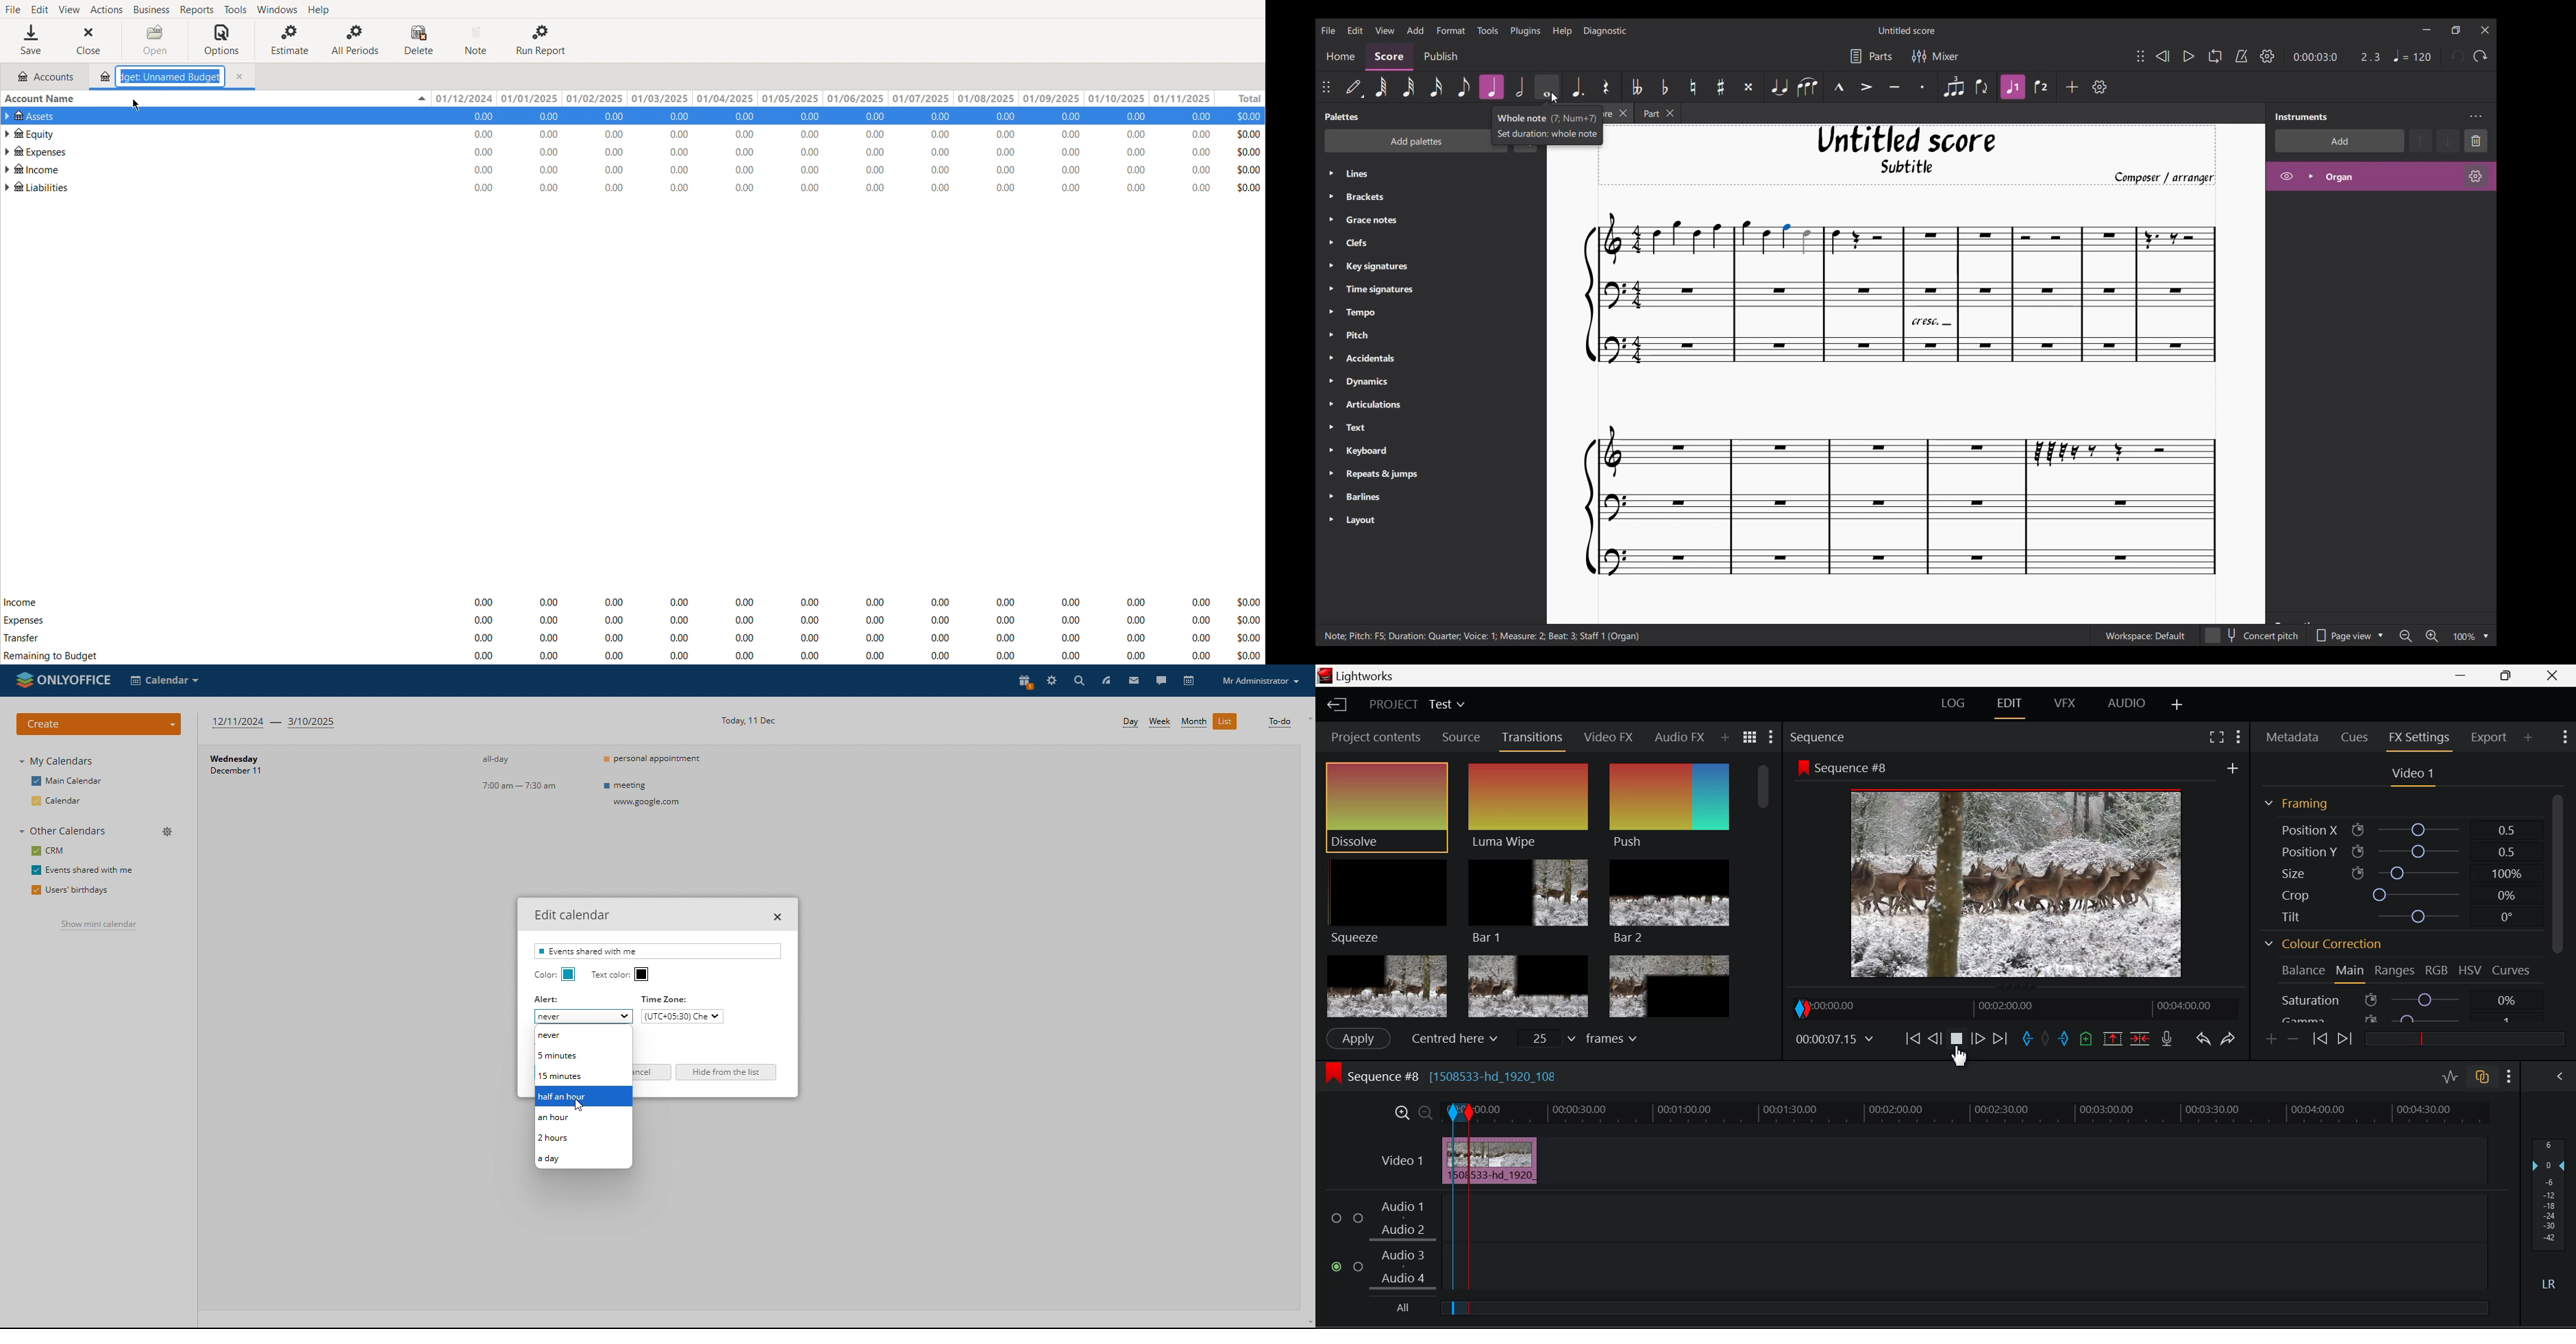  Describe the element at coordinates (155, 40) in the screenshot. I see `Open` at that location.